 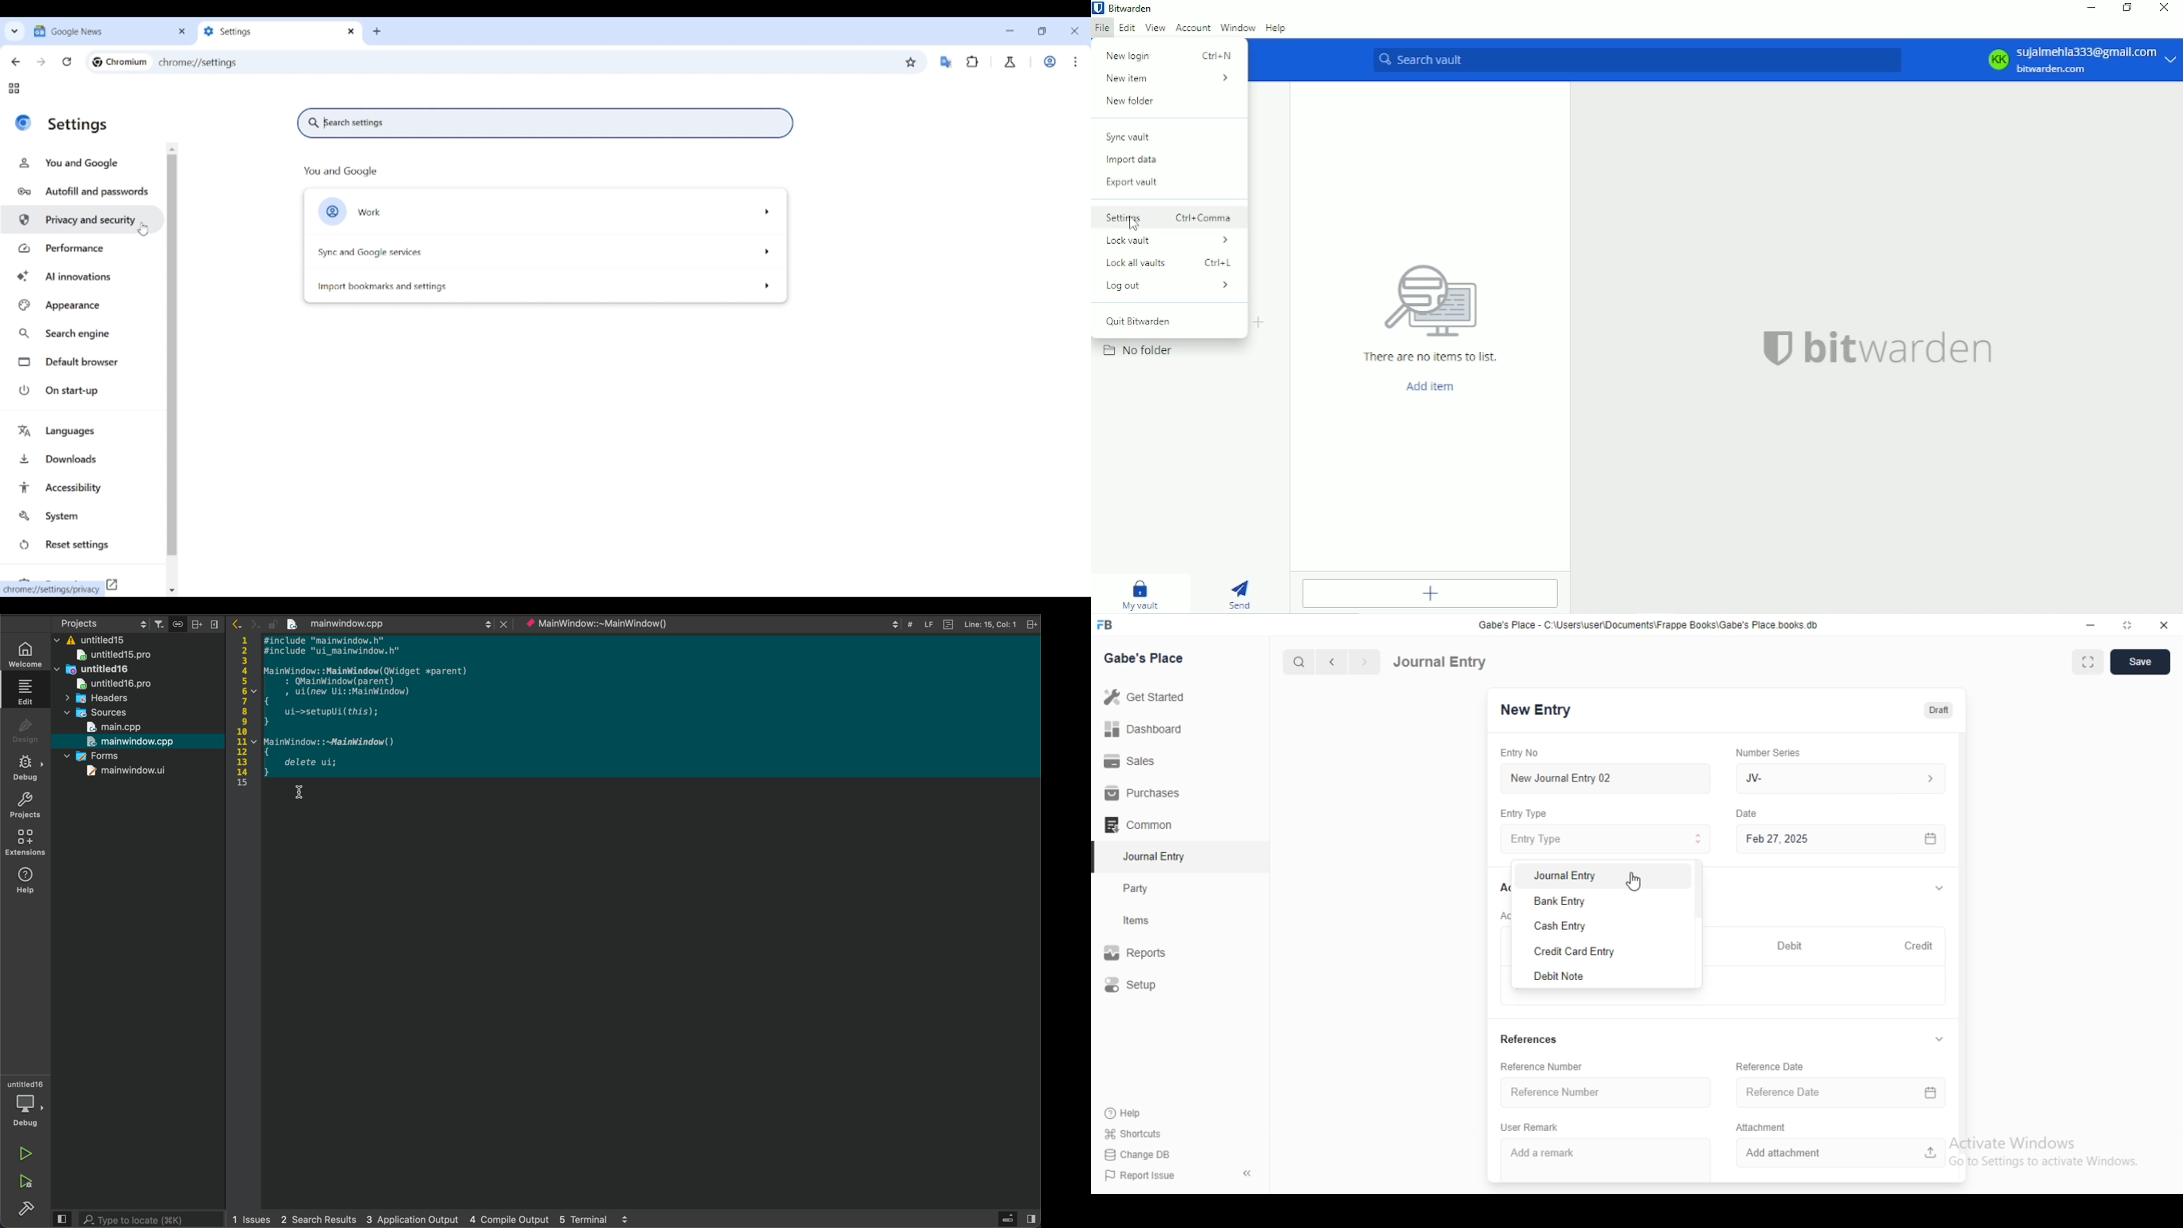 What do you see at coordinates (1653, 623) in the screenshot?
I see `‘Gabe's Place - C Wsers\userDocuments\Frappe Books\Gabe's Place books db` at bounding box center [1653, 623].